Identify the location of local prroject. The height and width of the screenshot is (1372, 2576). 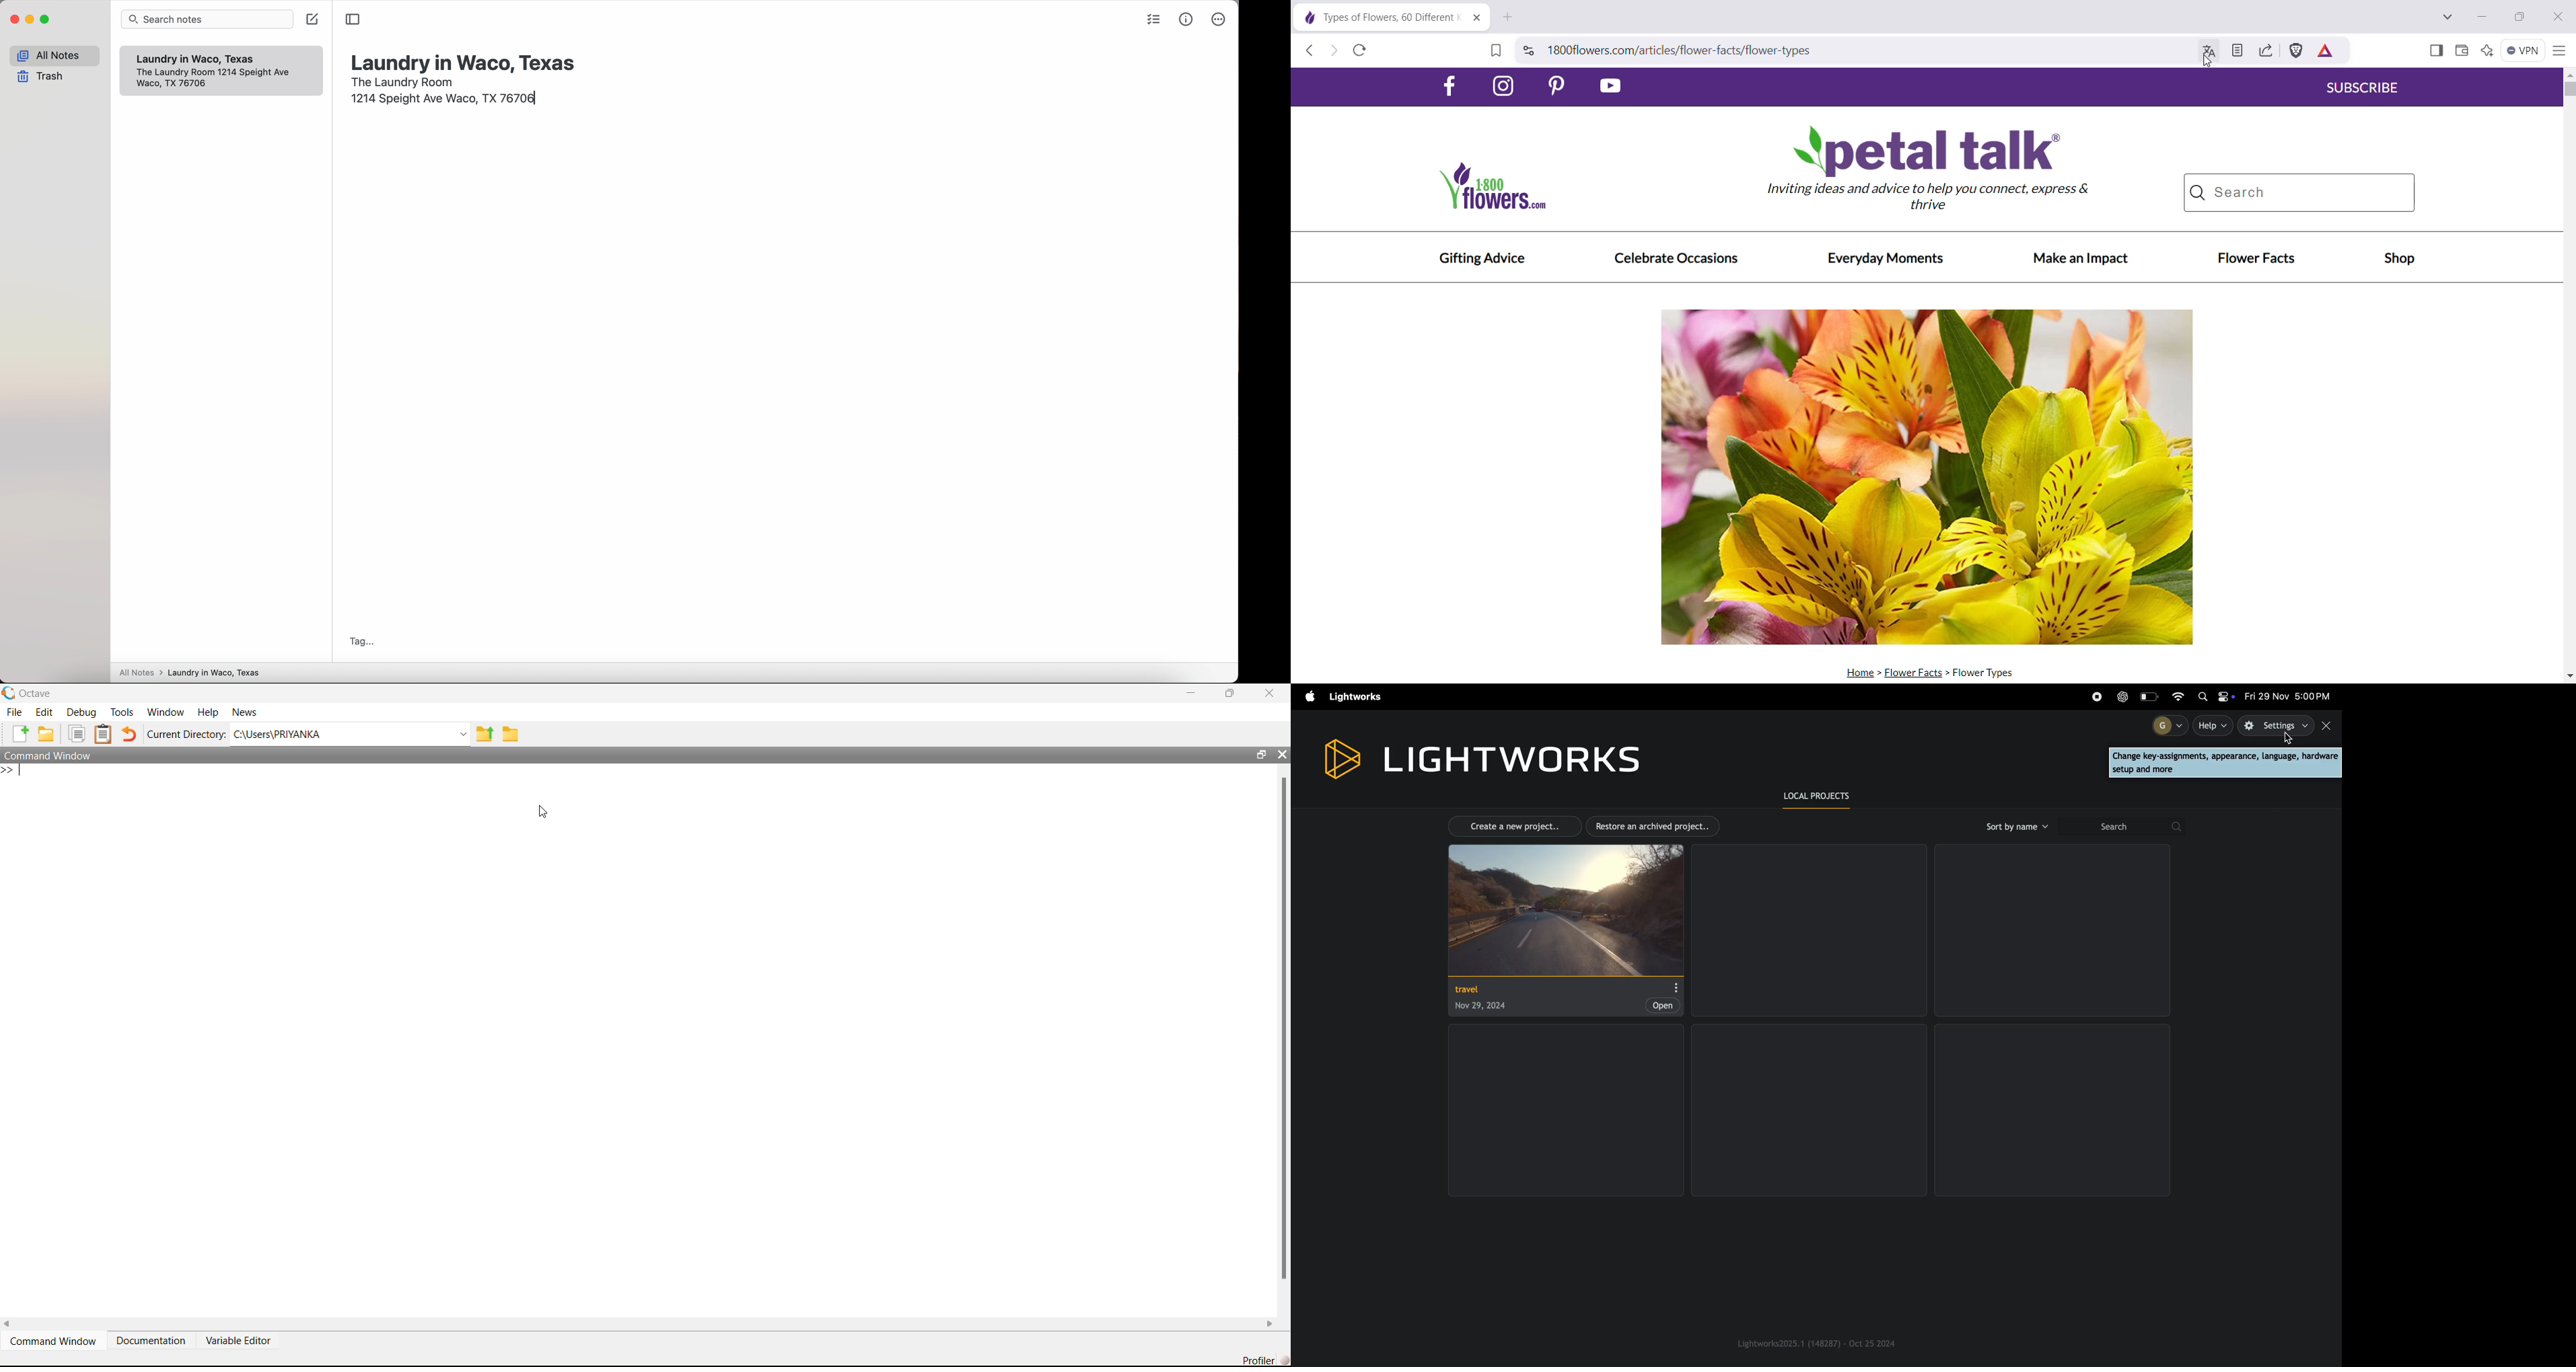
(1823, 797).